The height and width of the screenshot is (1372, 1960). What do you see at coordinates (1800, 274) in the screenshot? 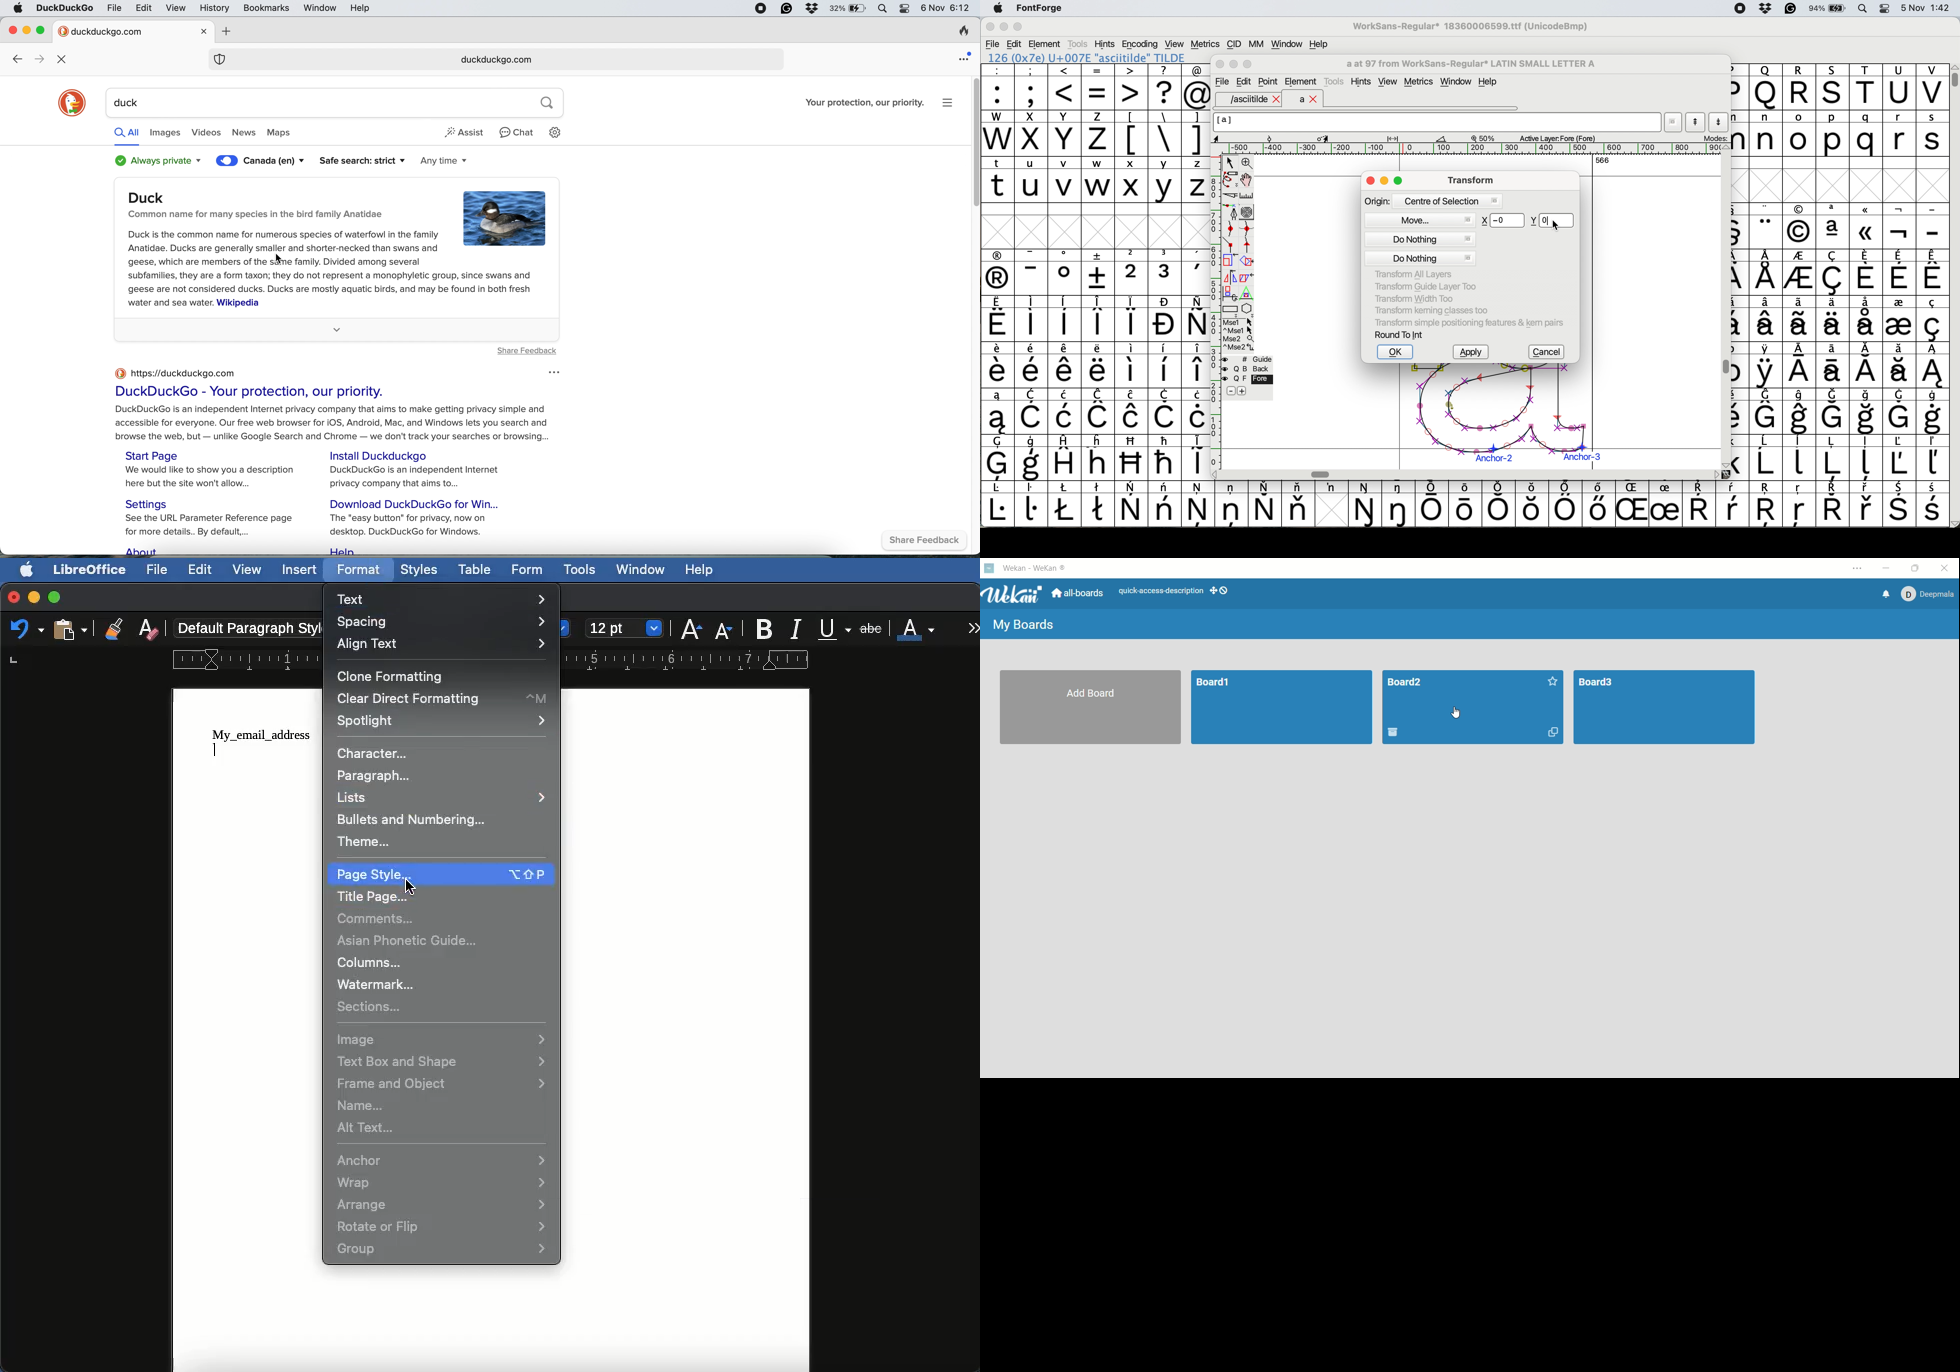
I see `symbol` at bounding box center [1800, 274].